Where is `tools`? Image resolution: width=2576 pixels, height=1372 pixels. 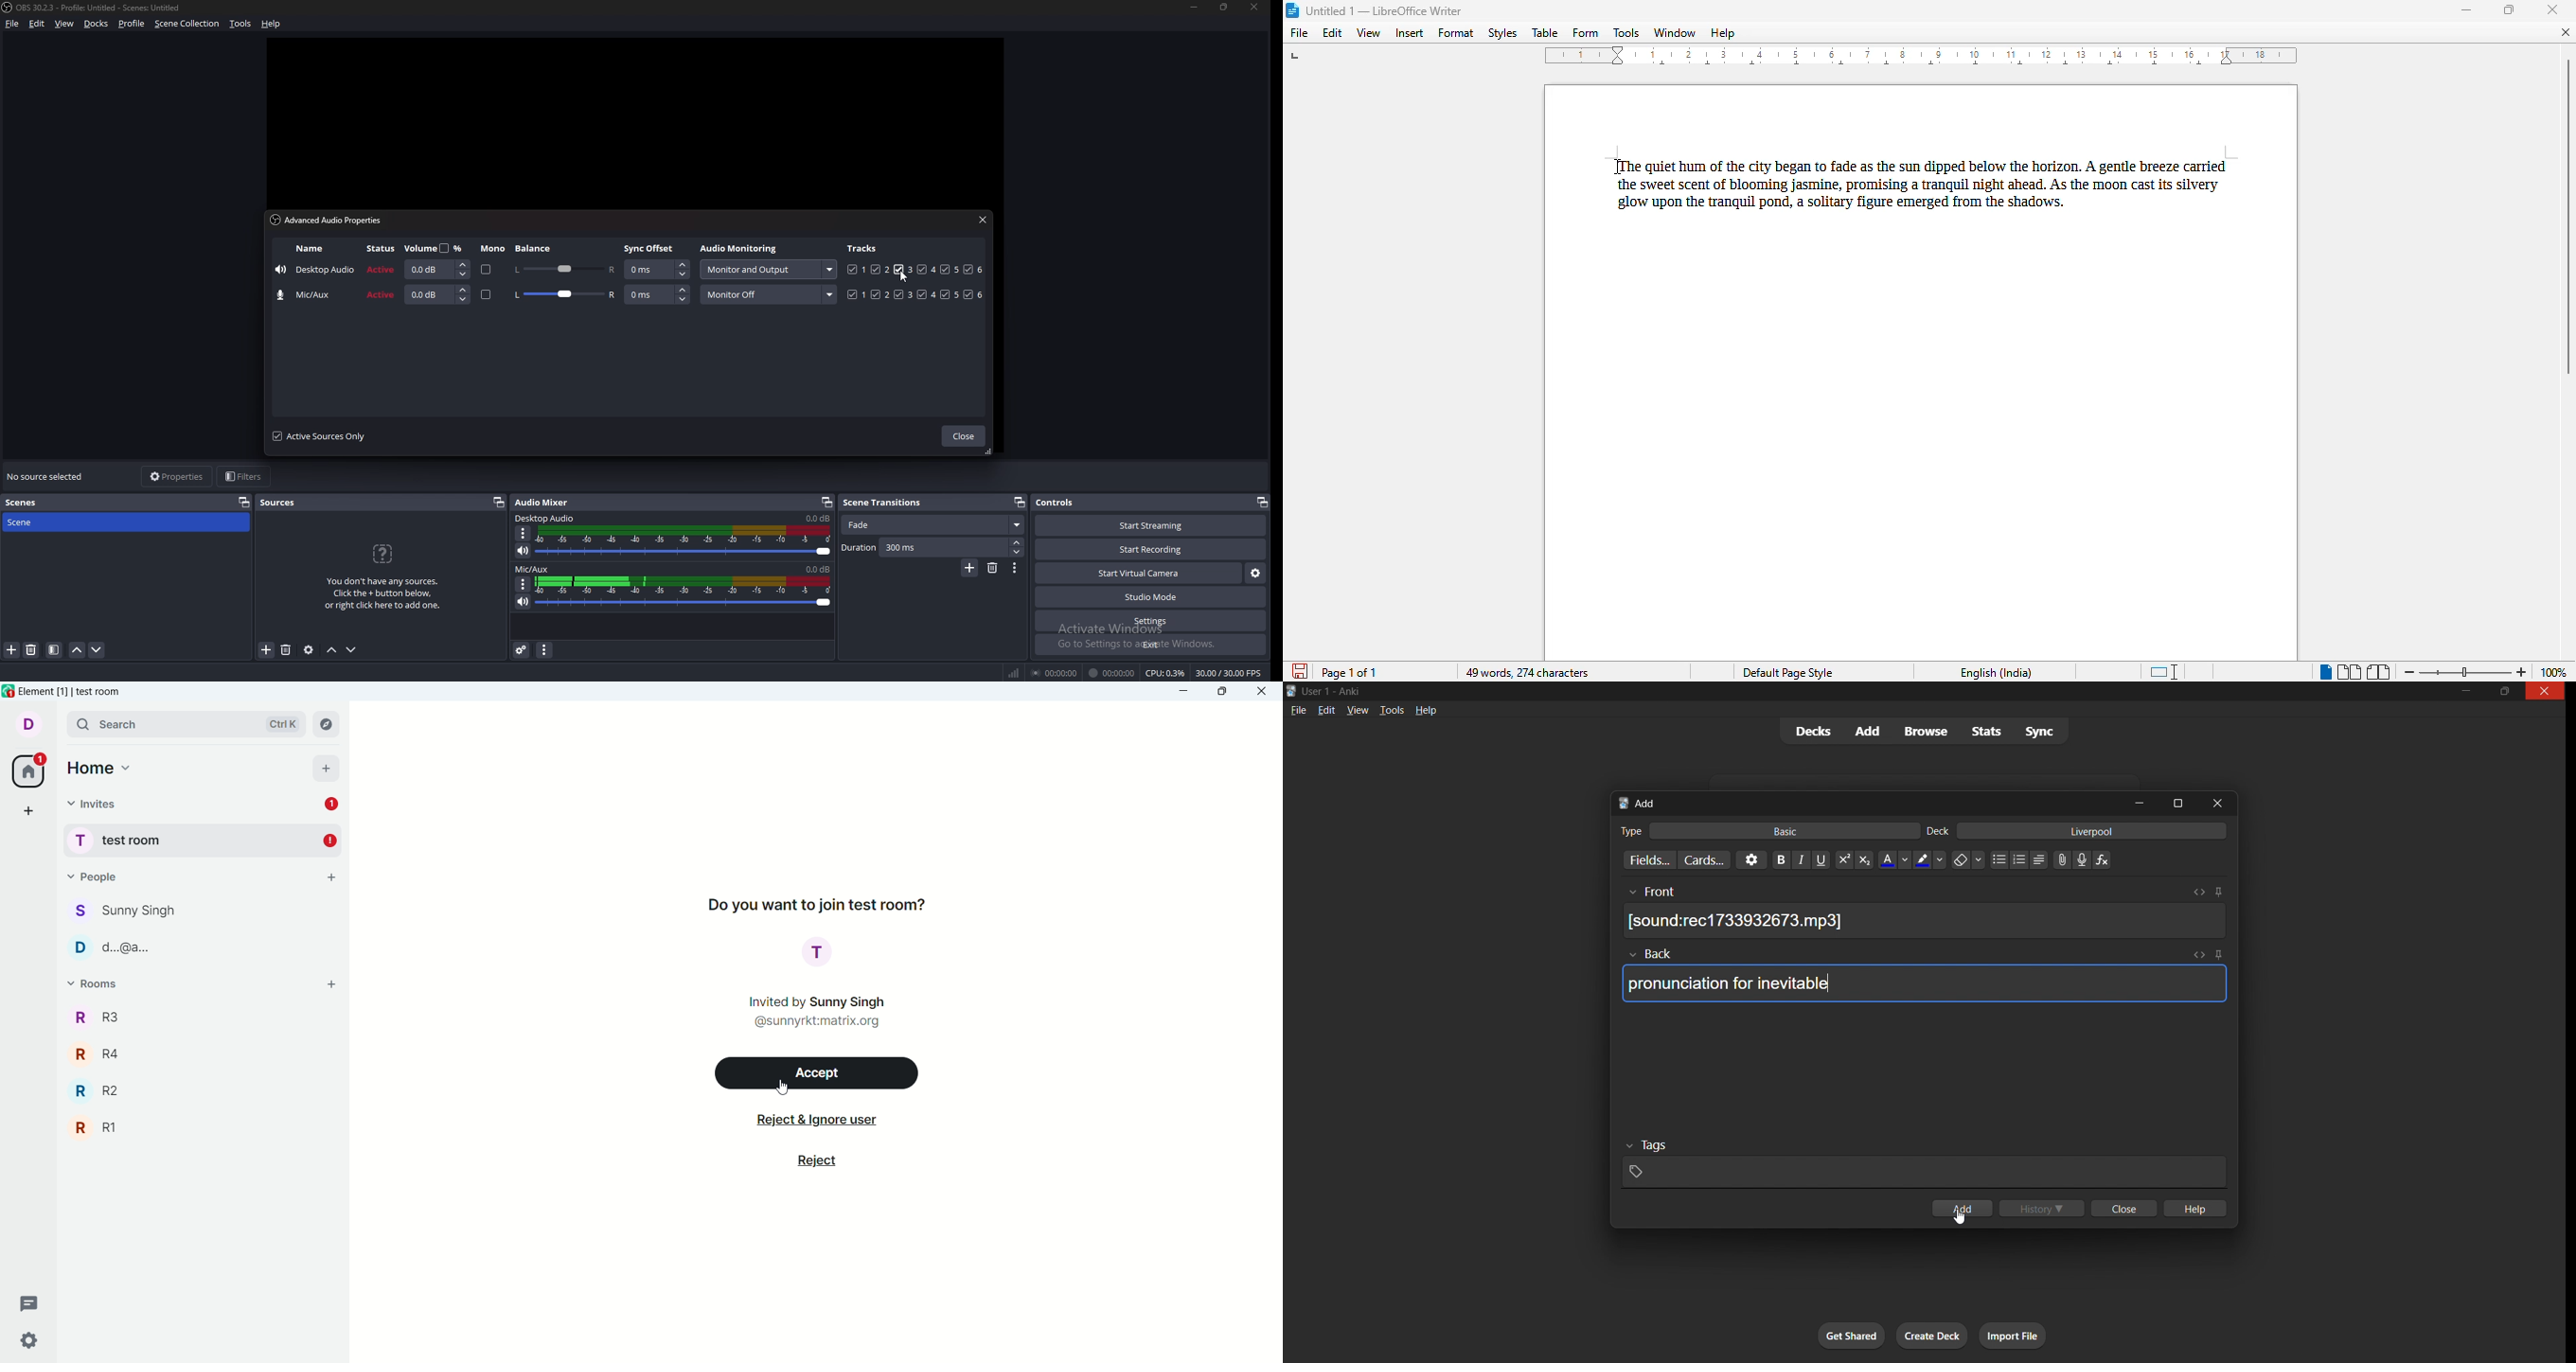
tools is located at coordinates (1391, 712).